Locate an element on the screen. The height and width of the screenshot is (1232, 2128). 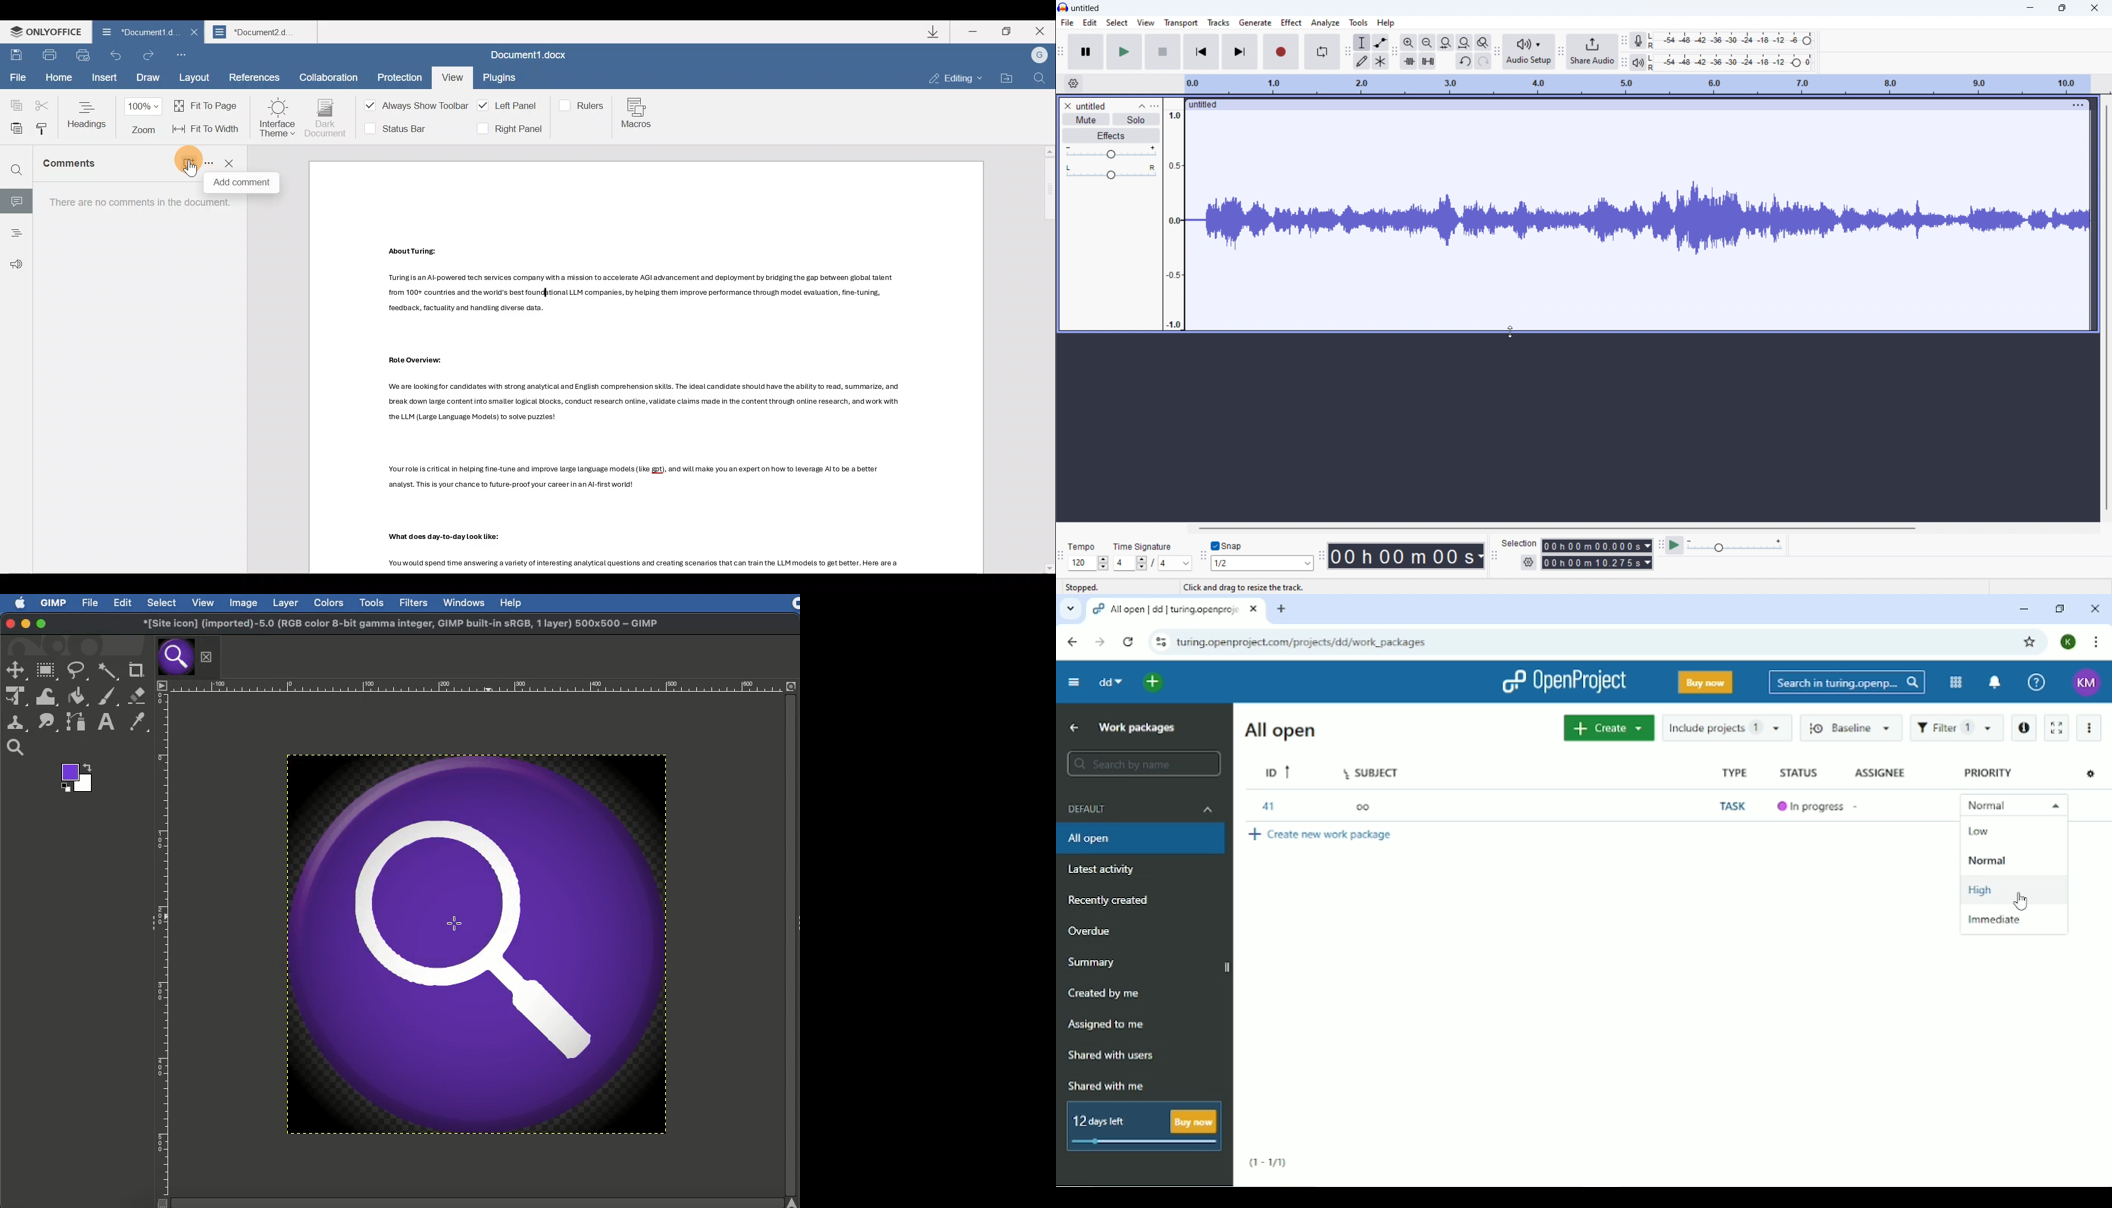
Back is located at coordinates (1071, 642).